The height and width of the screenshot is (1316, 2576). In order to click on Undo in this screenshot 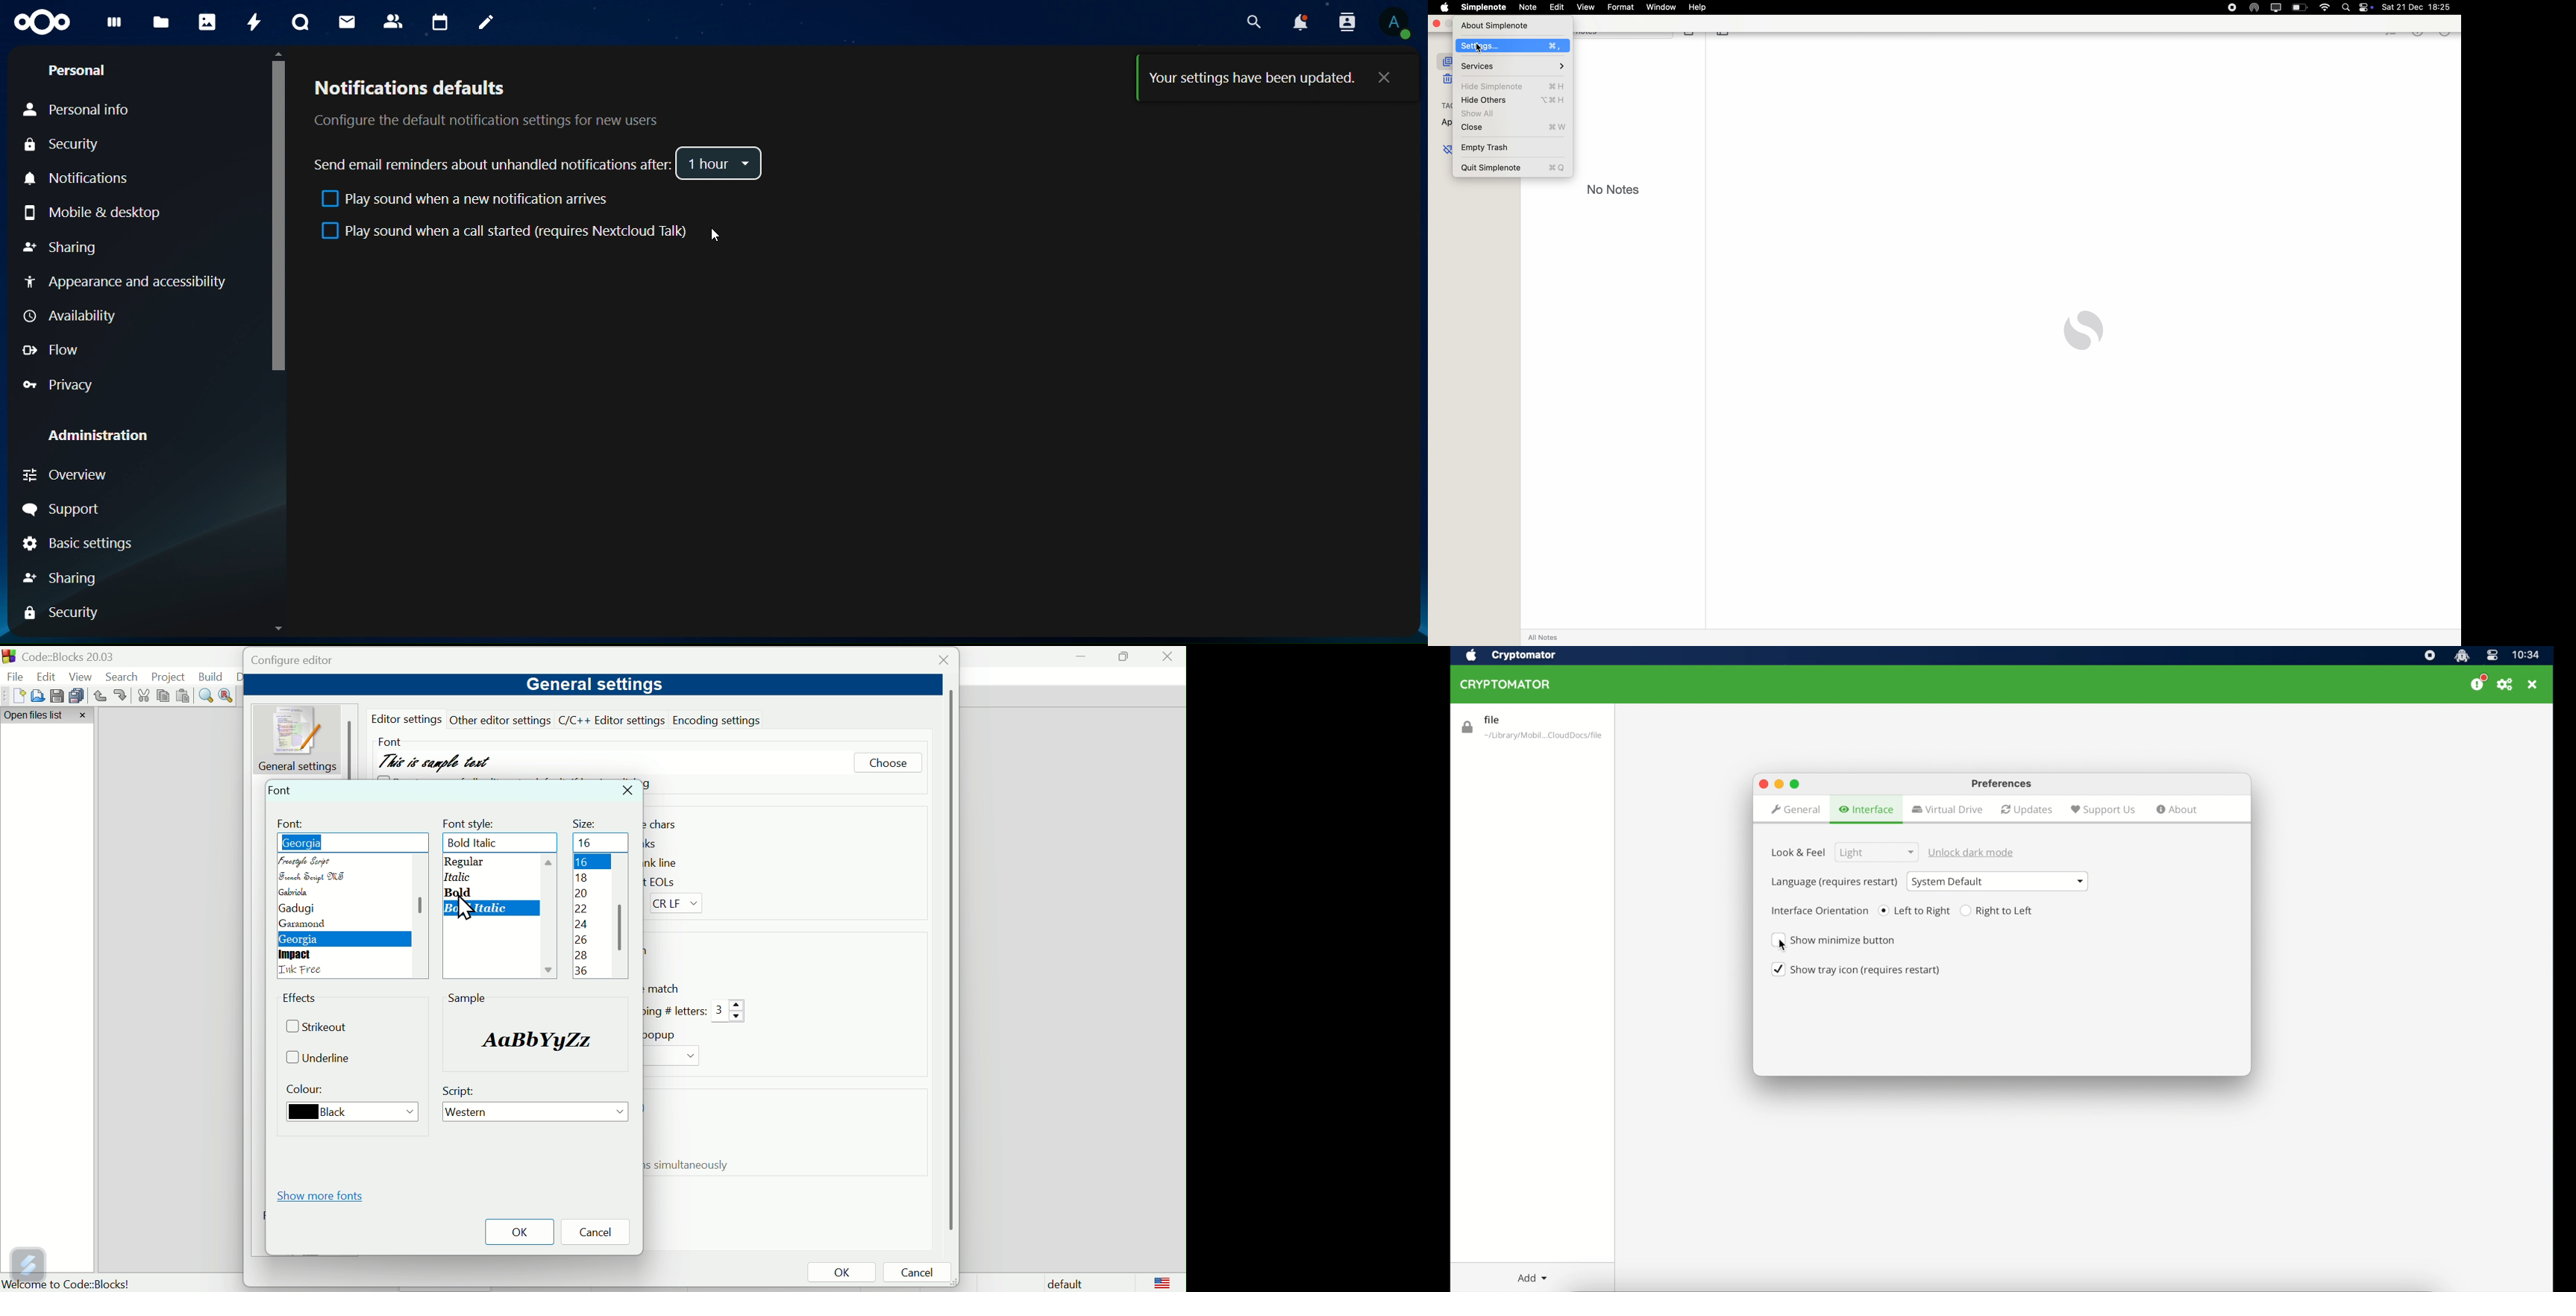, I will do `click(99, 696)`.